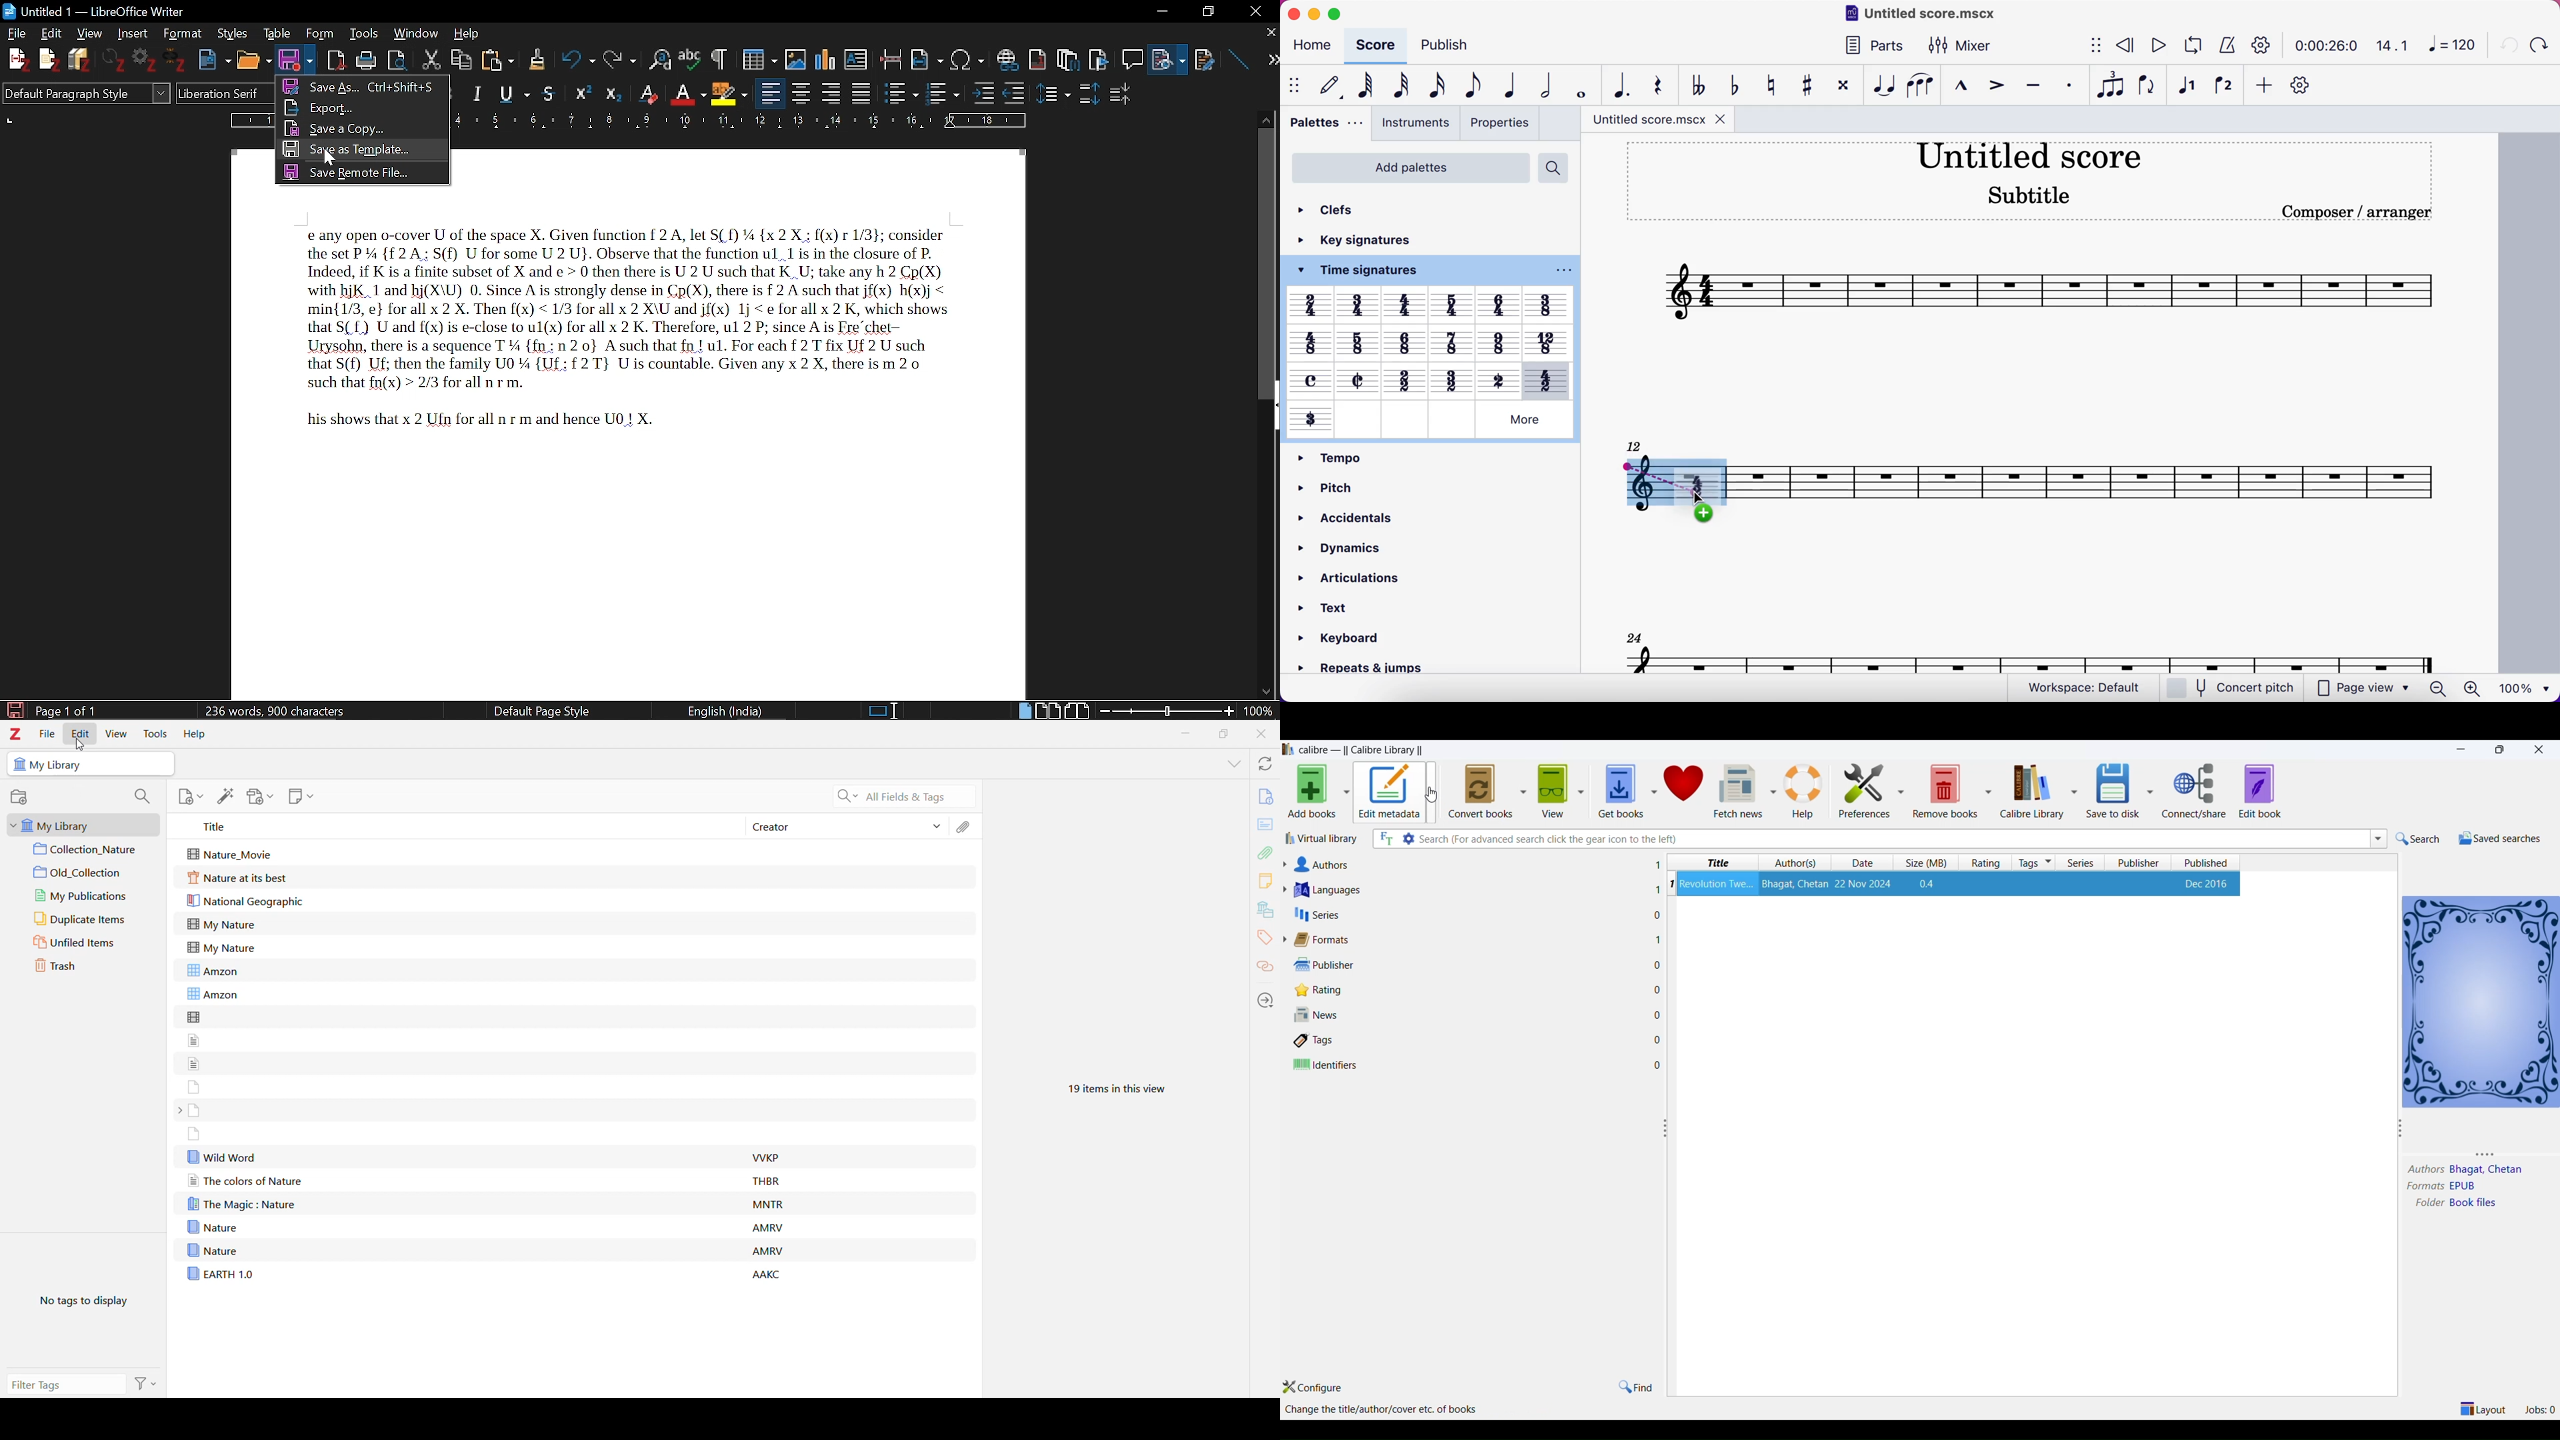 This screenshot has height=1456, width=2576. I want to click on outline format options, so click(1019, 93).